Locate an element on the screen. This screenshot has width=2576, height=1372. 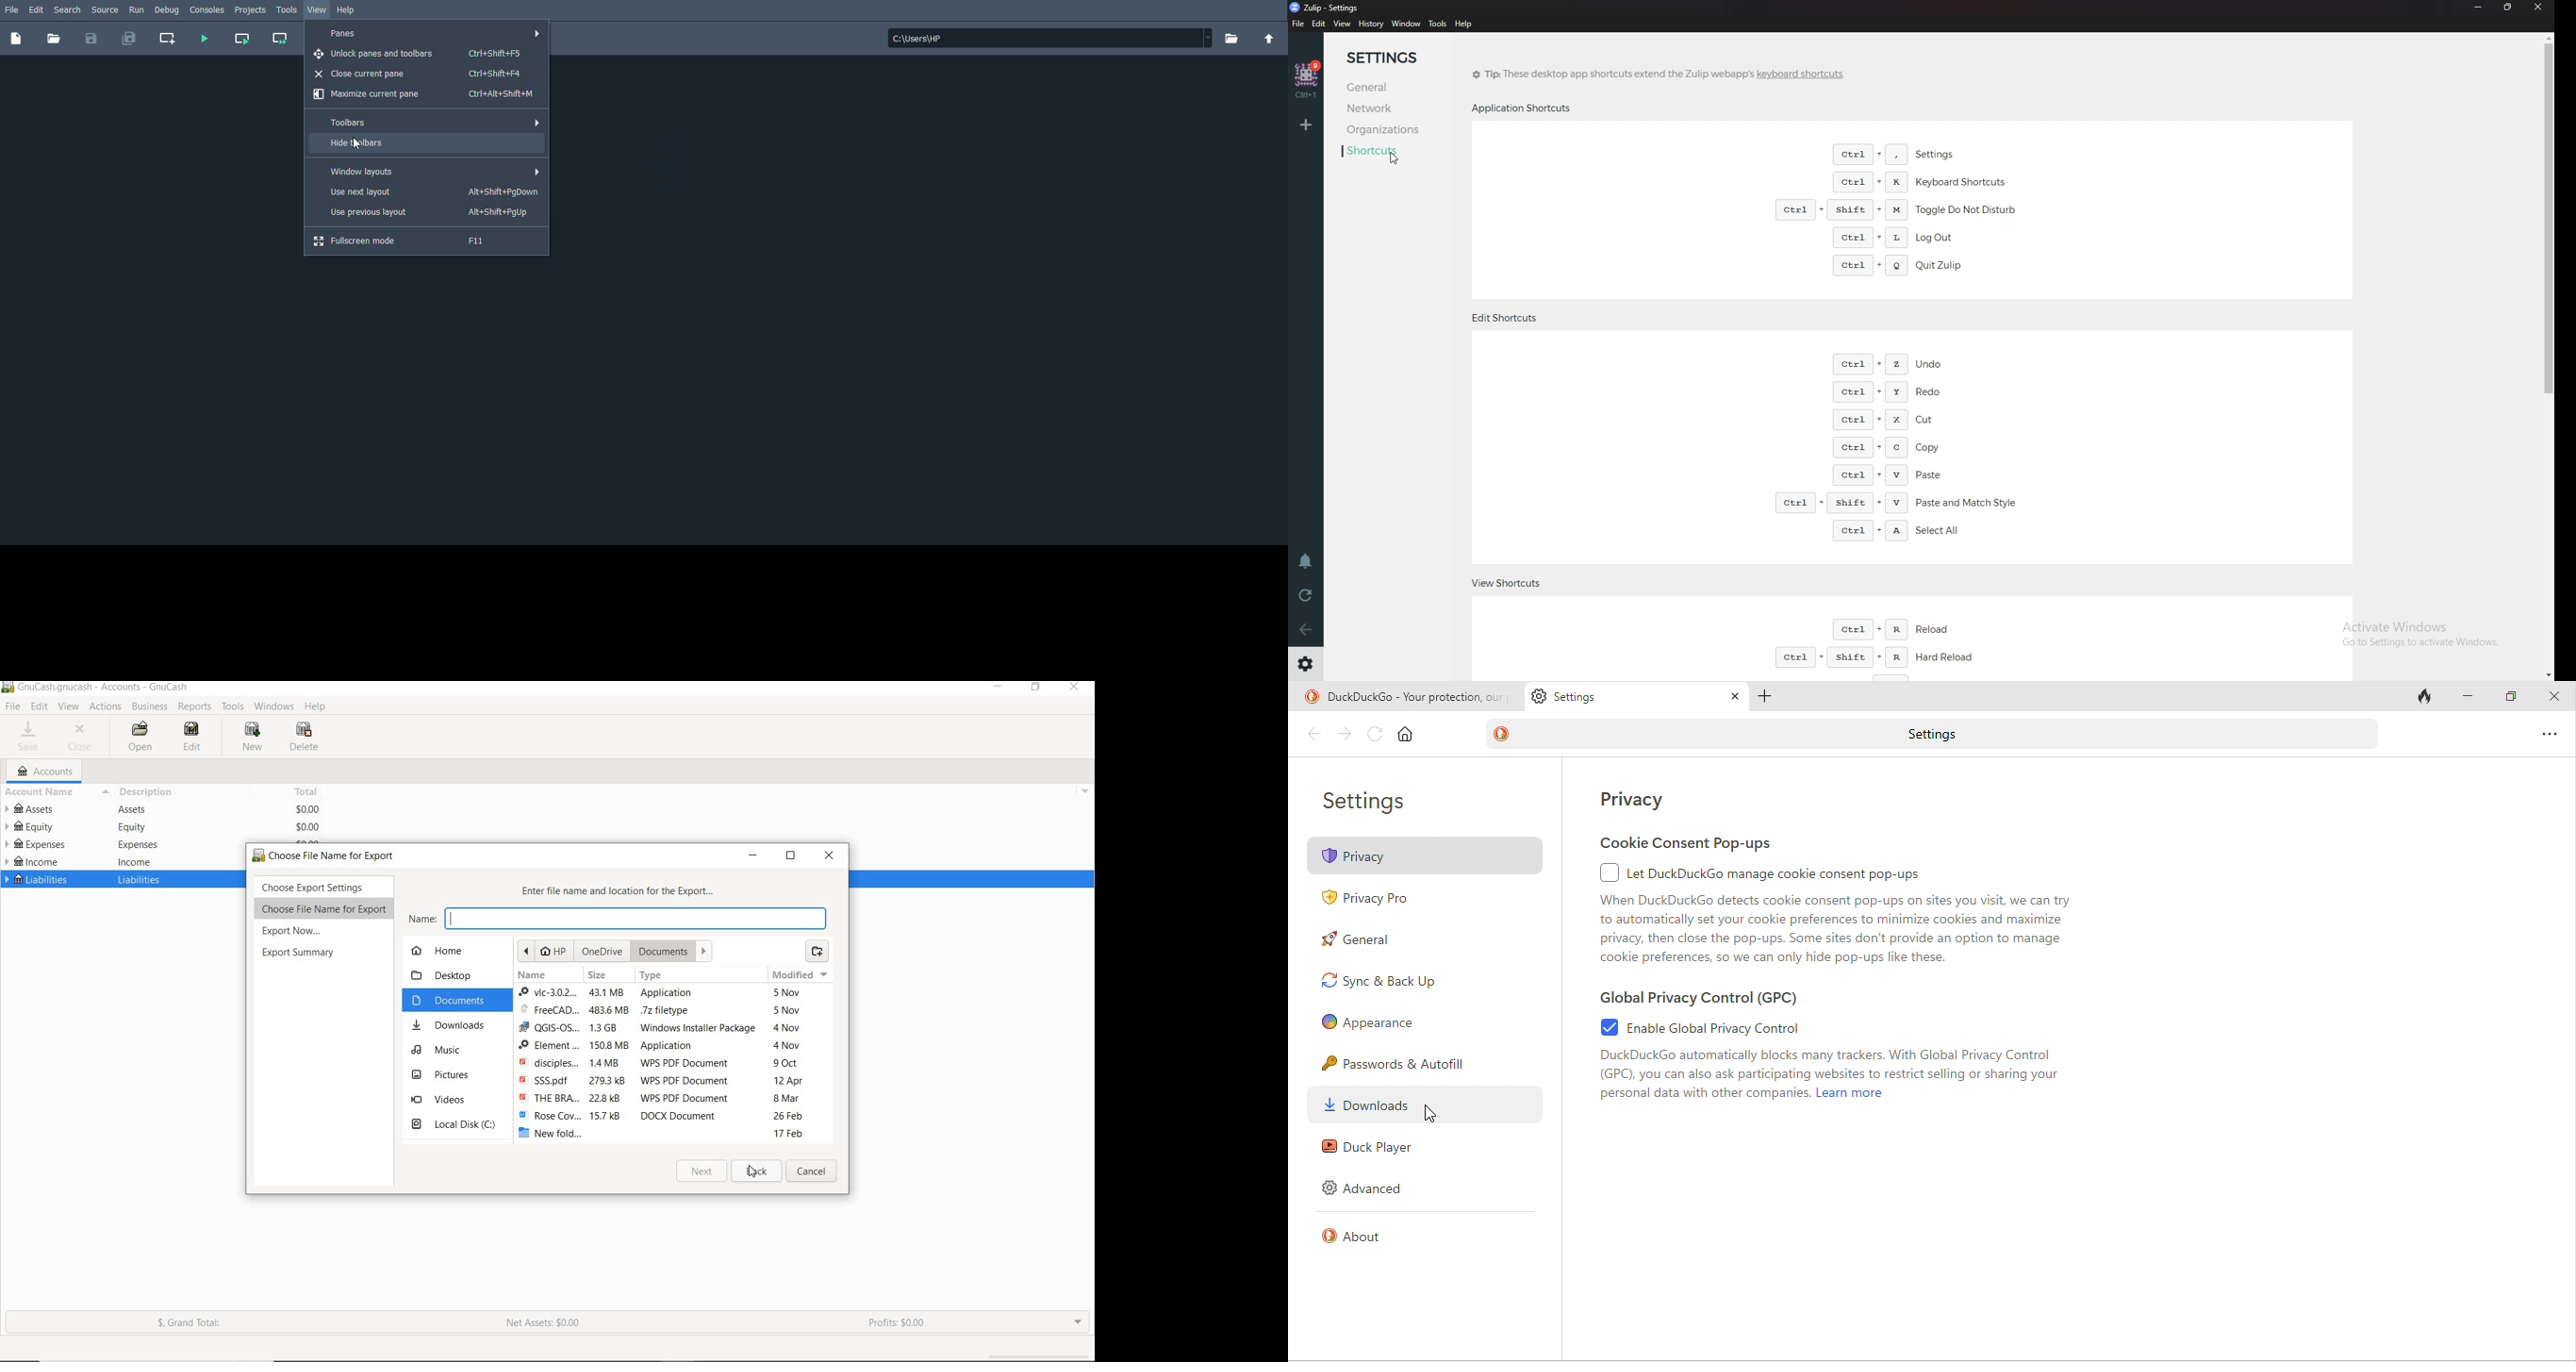
desktop is located at coordinates (446, 975).